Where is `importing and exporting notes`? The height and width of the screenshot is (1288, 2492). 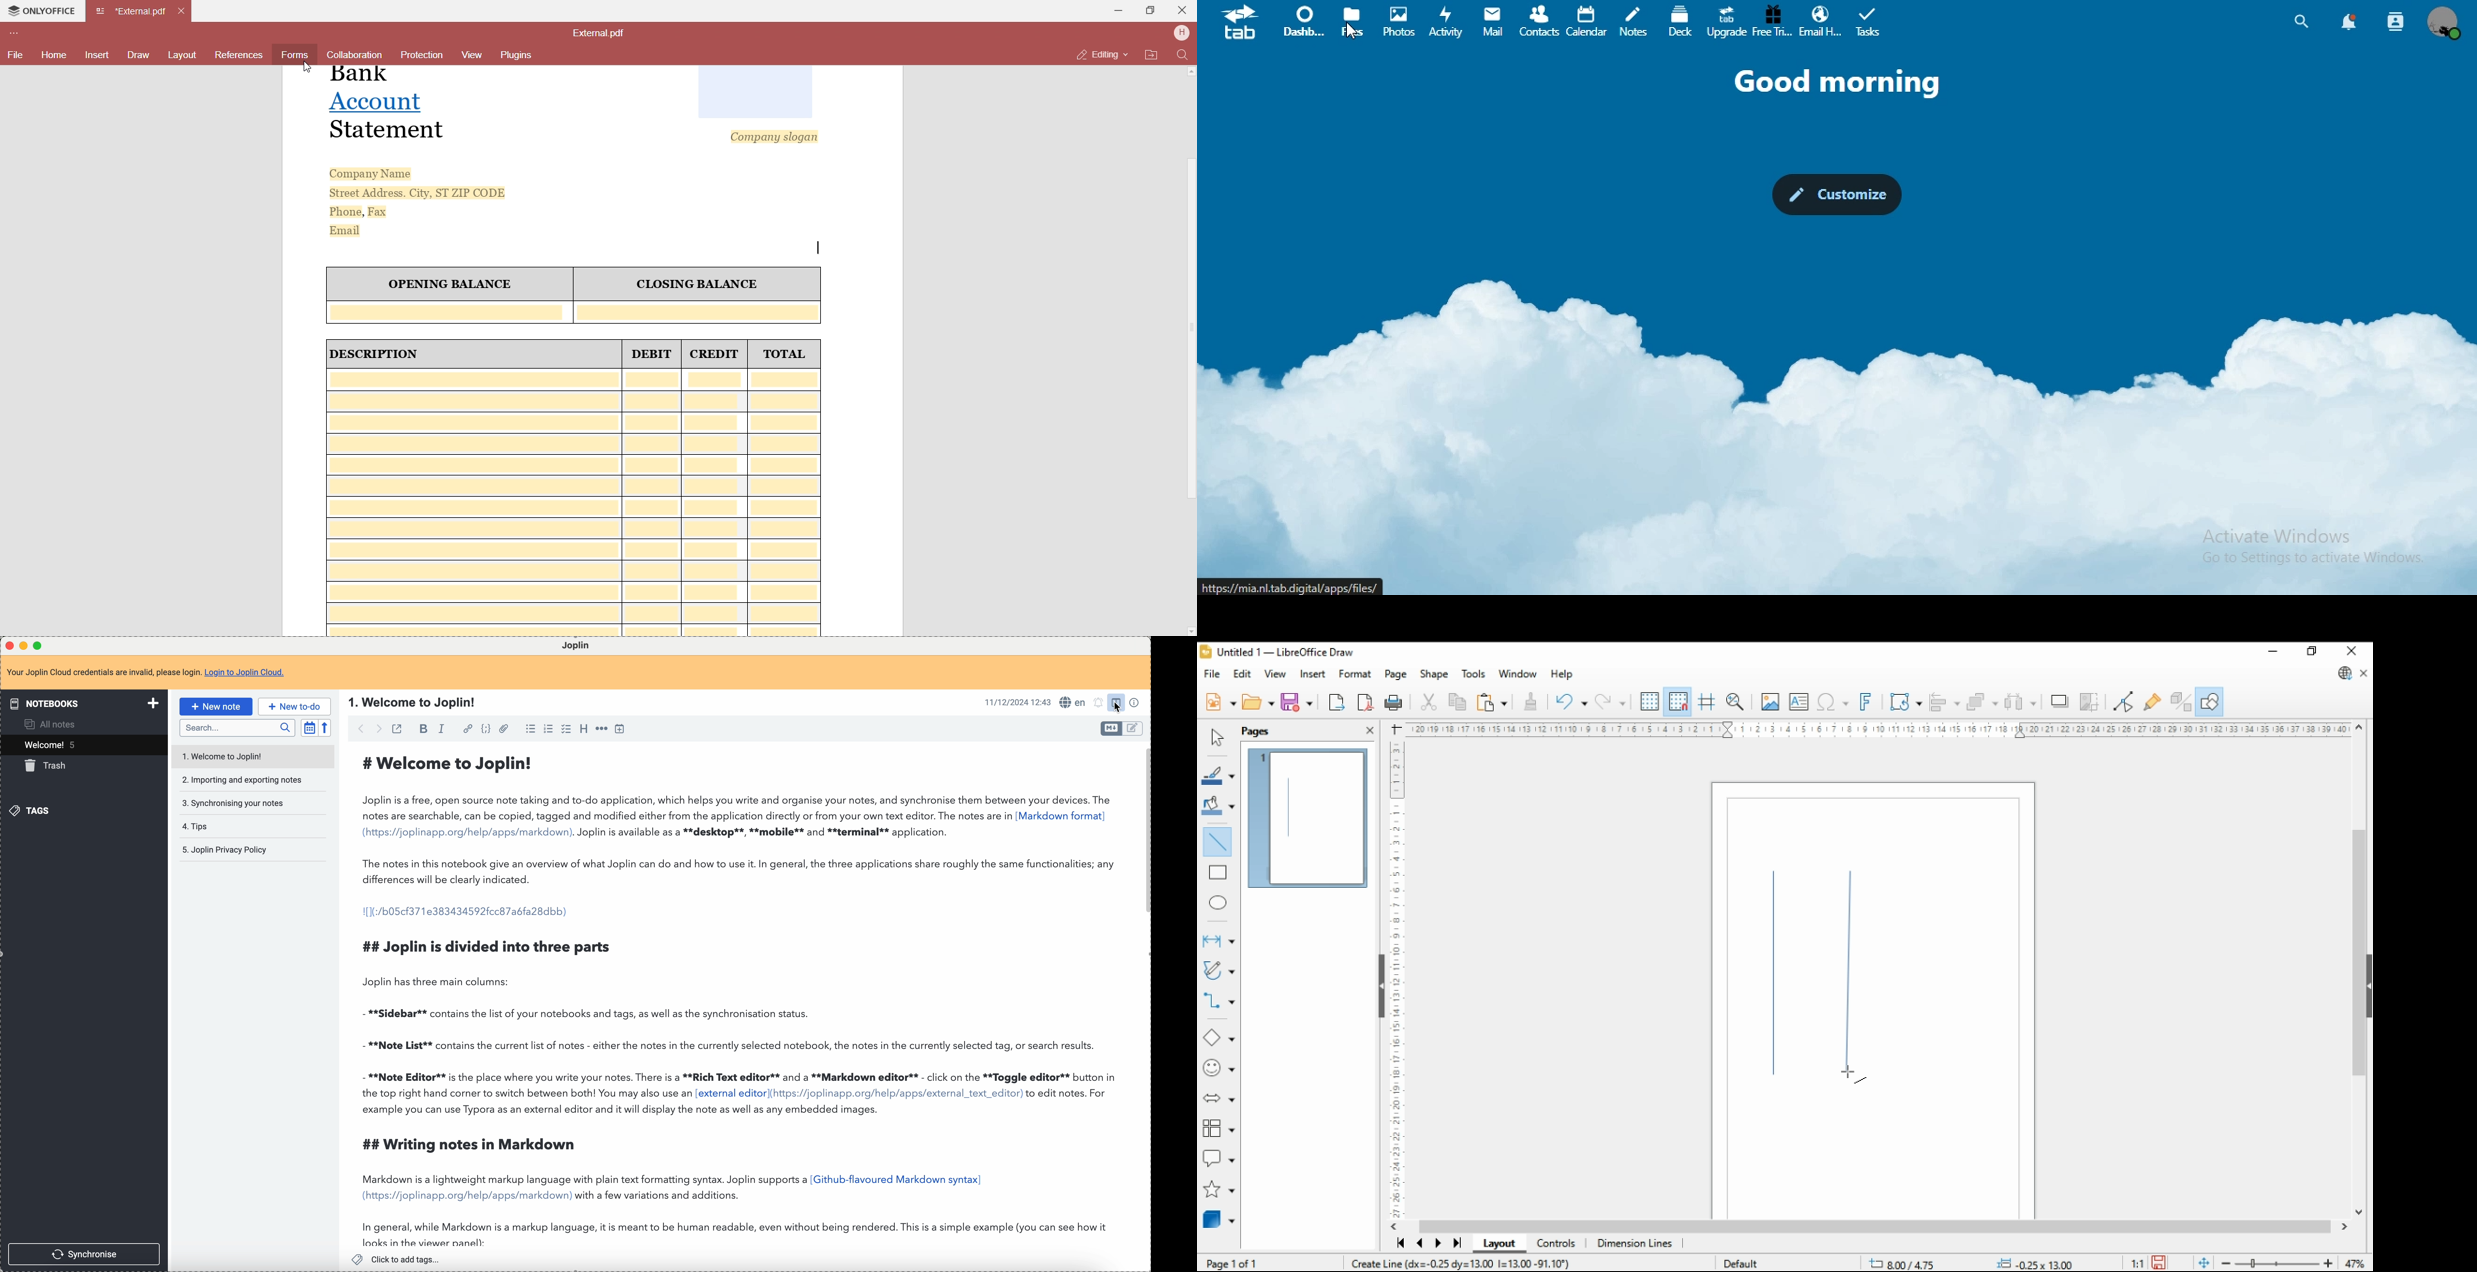
importing and exporting notes is located at coordinates (241, 780).